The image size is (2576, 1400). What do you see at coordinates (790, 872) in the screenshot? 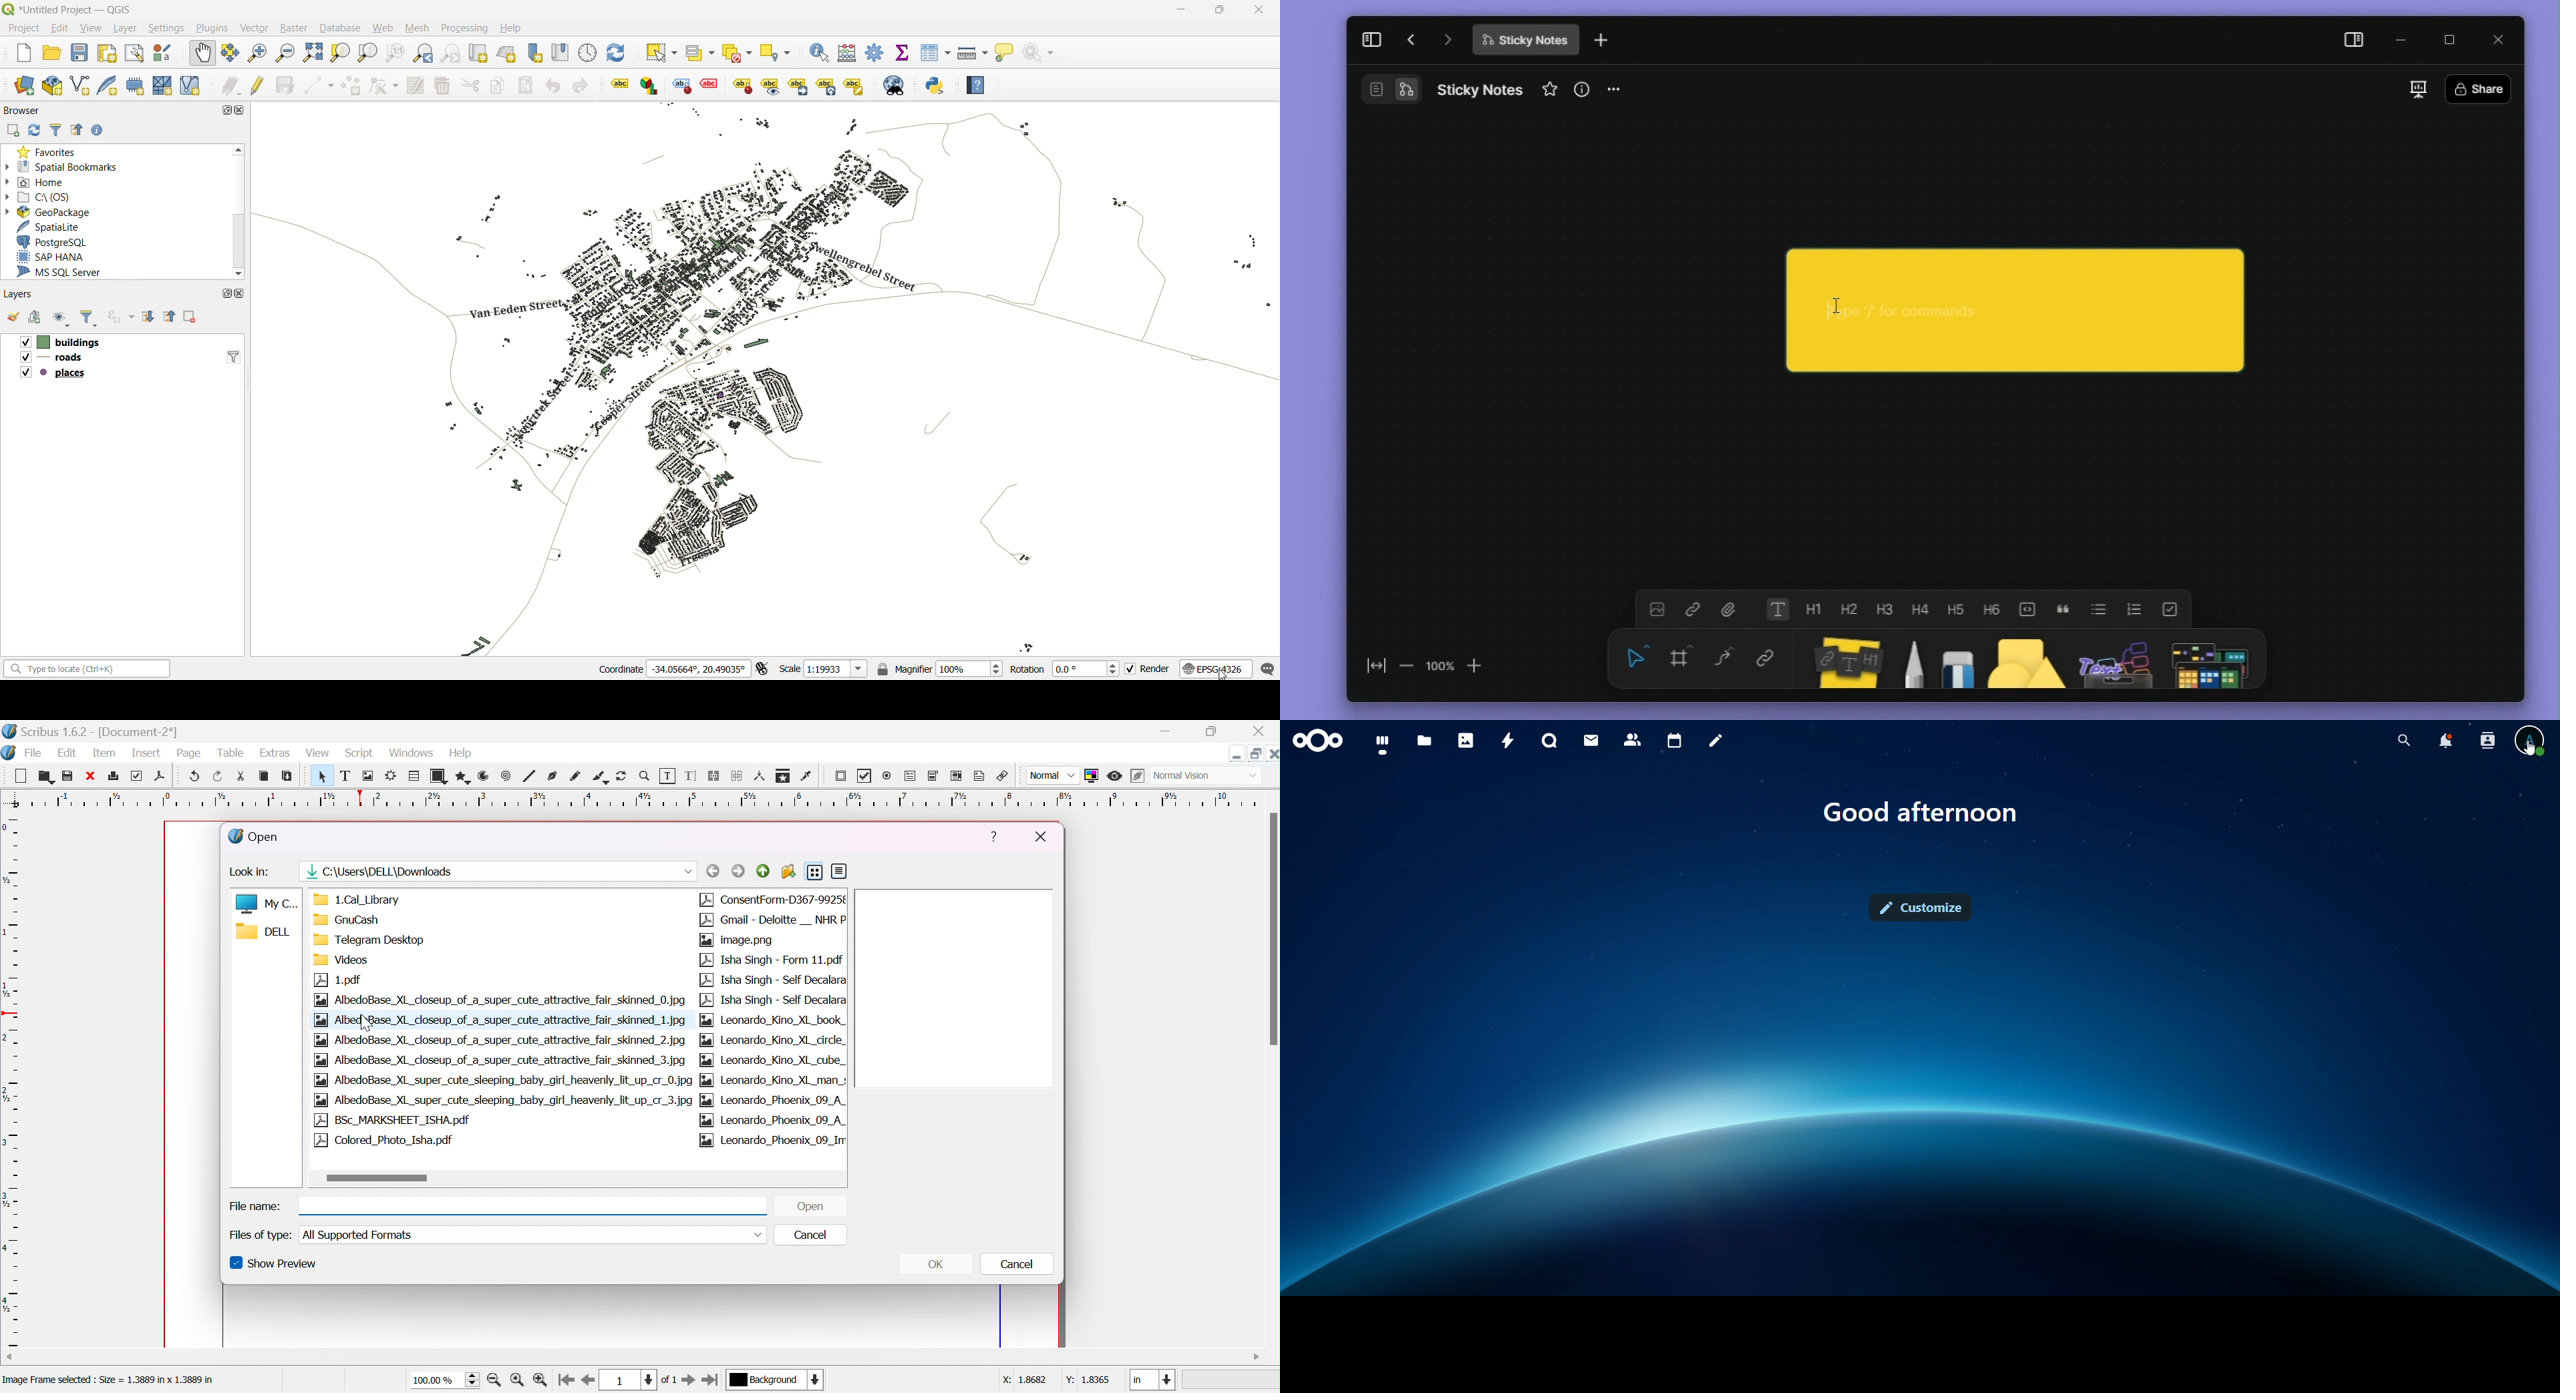
I see `create new folder` at bounding box center [790, 872].